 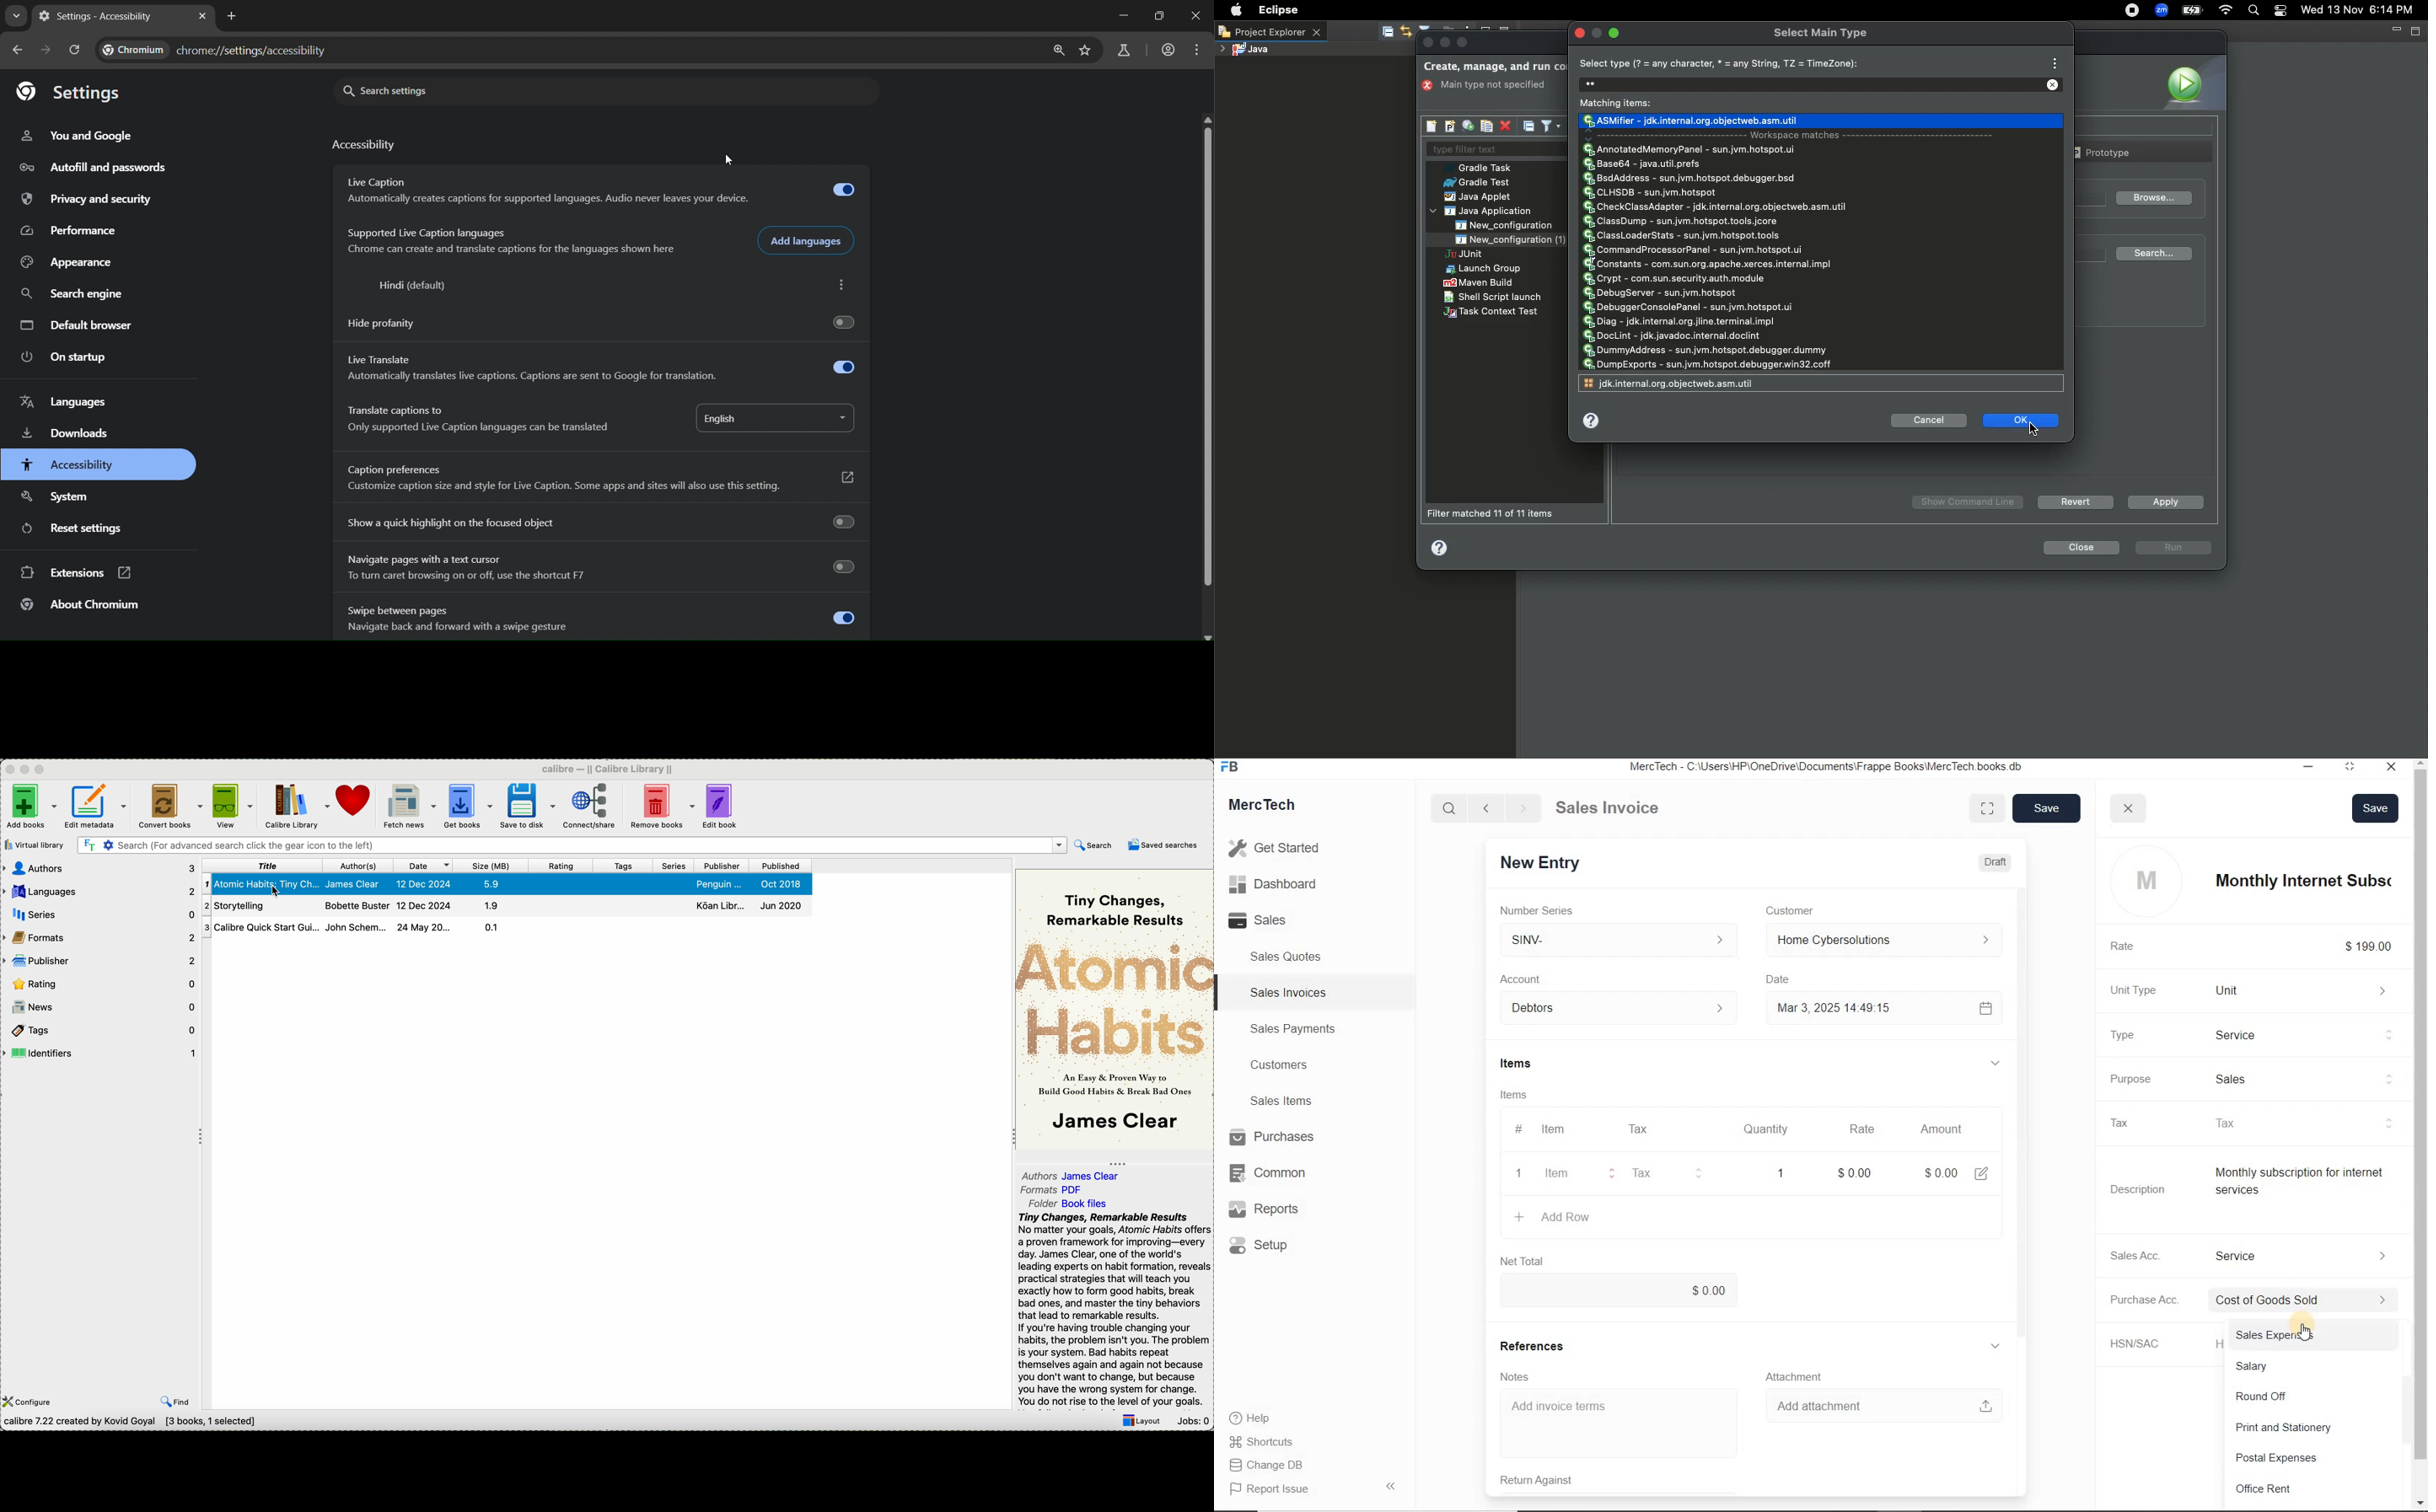 What do you see at coordinates (408, 807) in the screenshot?
I see `fetch news` at bounding box center [408, 807].